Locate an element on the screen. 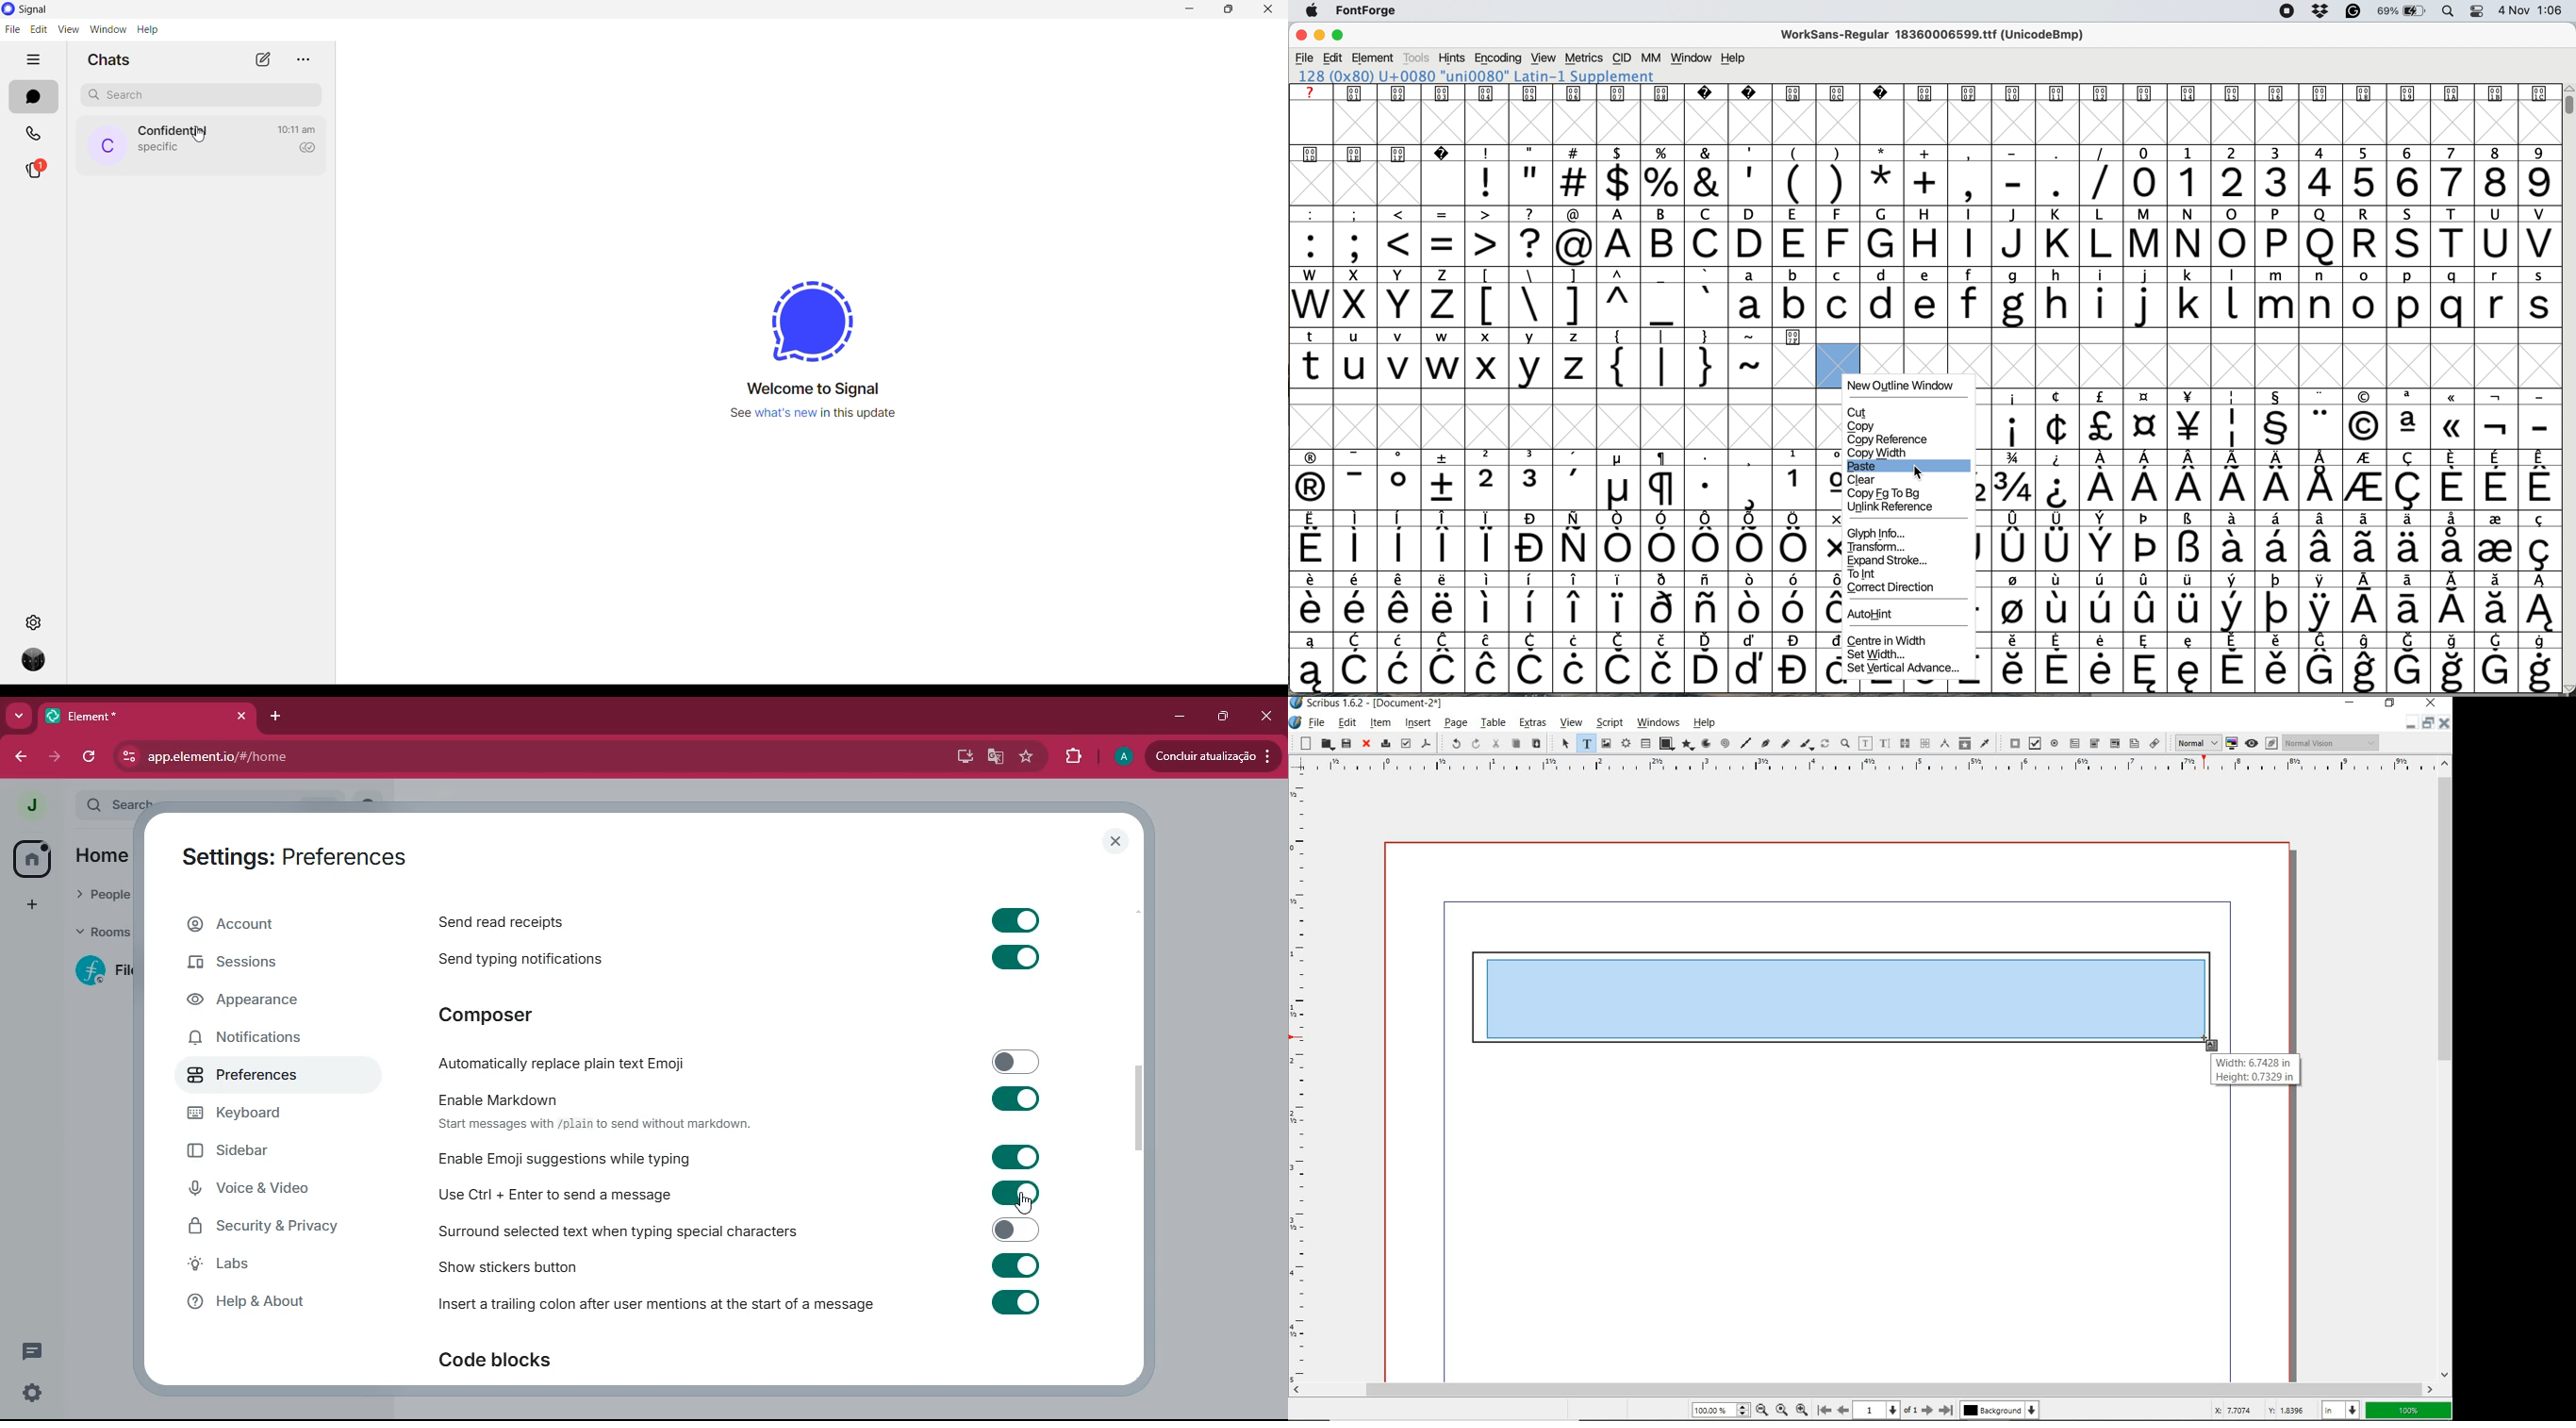  clear is located at coordinates (1864, 480).